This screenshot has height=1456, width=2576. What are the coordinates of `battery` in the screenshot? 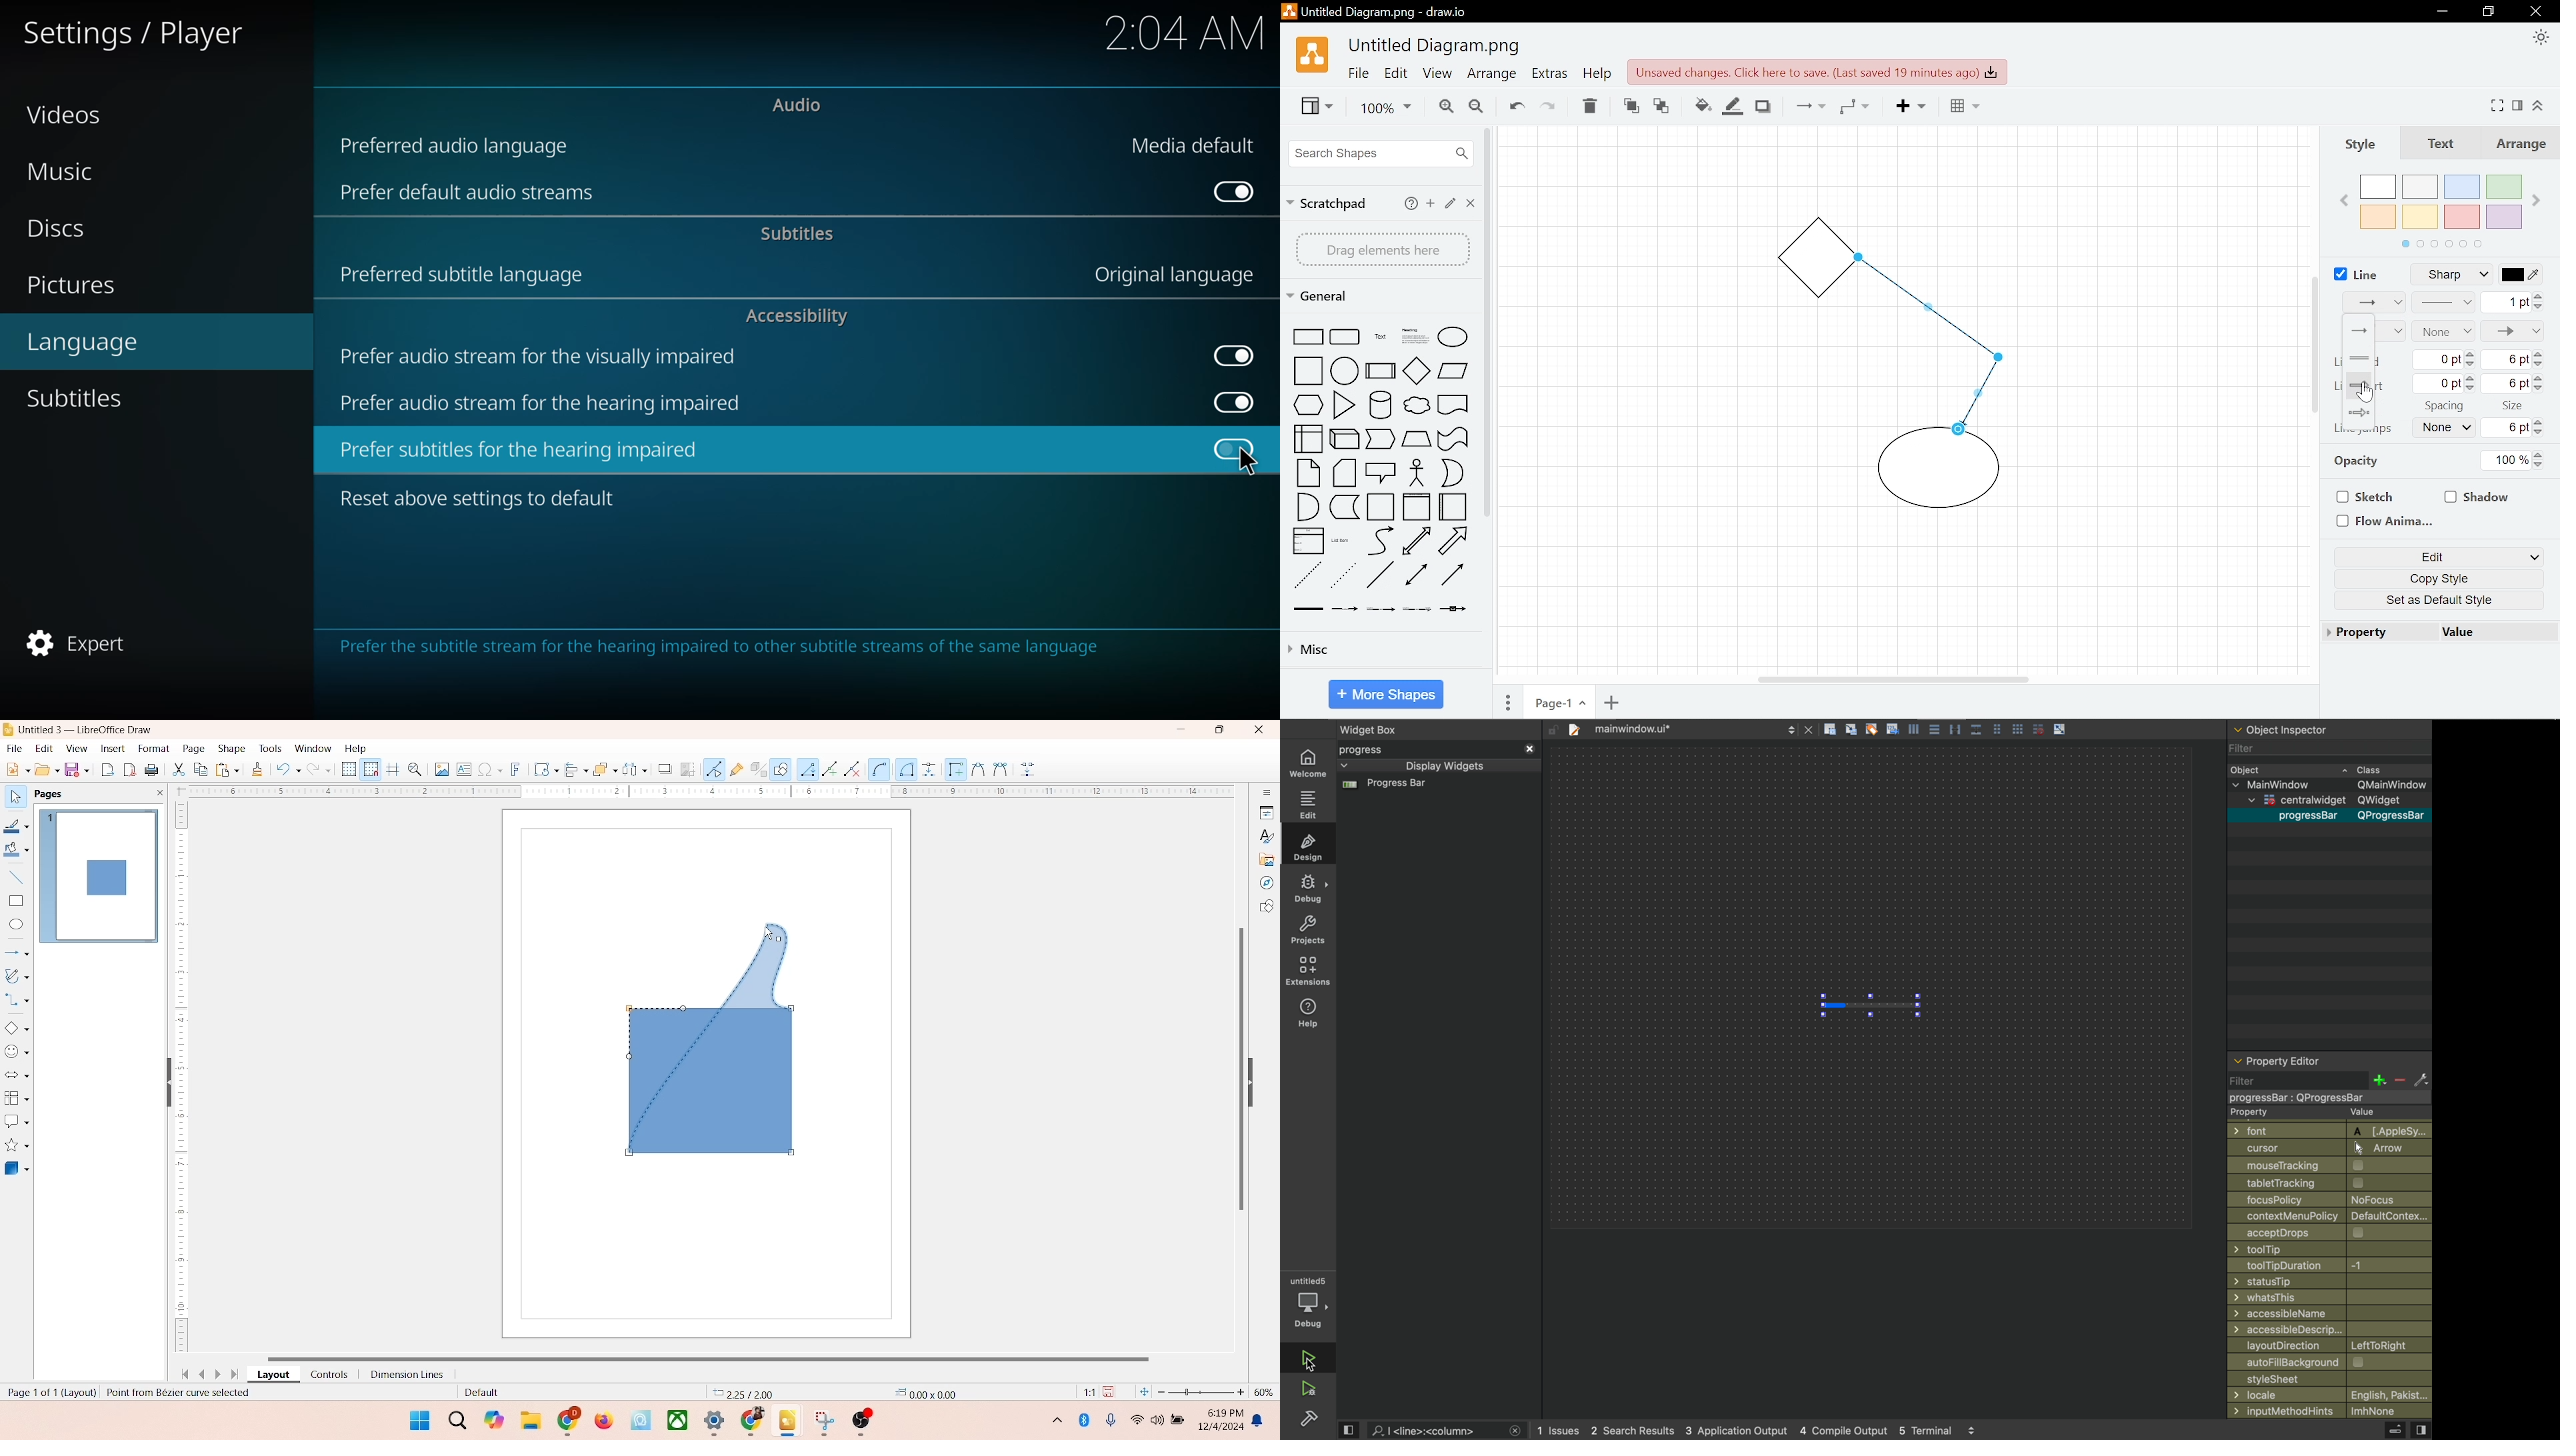 It's located at (1180, 1421).